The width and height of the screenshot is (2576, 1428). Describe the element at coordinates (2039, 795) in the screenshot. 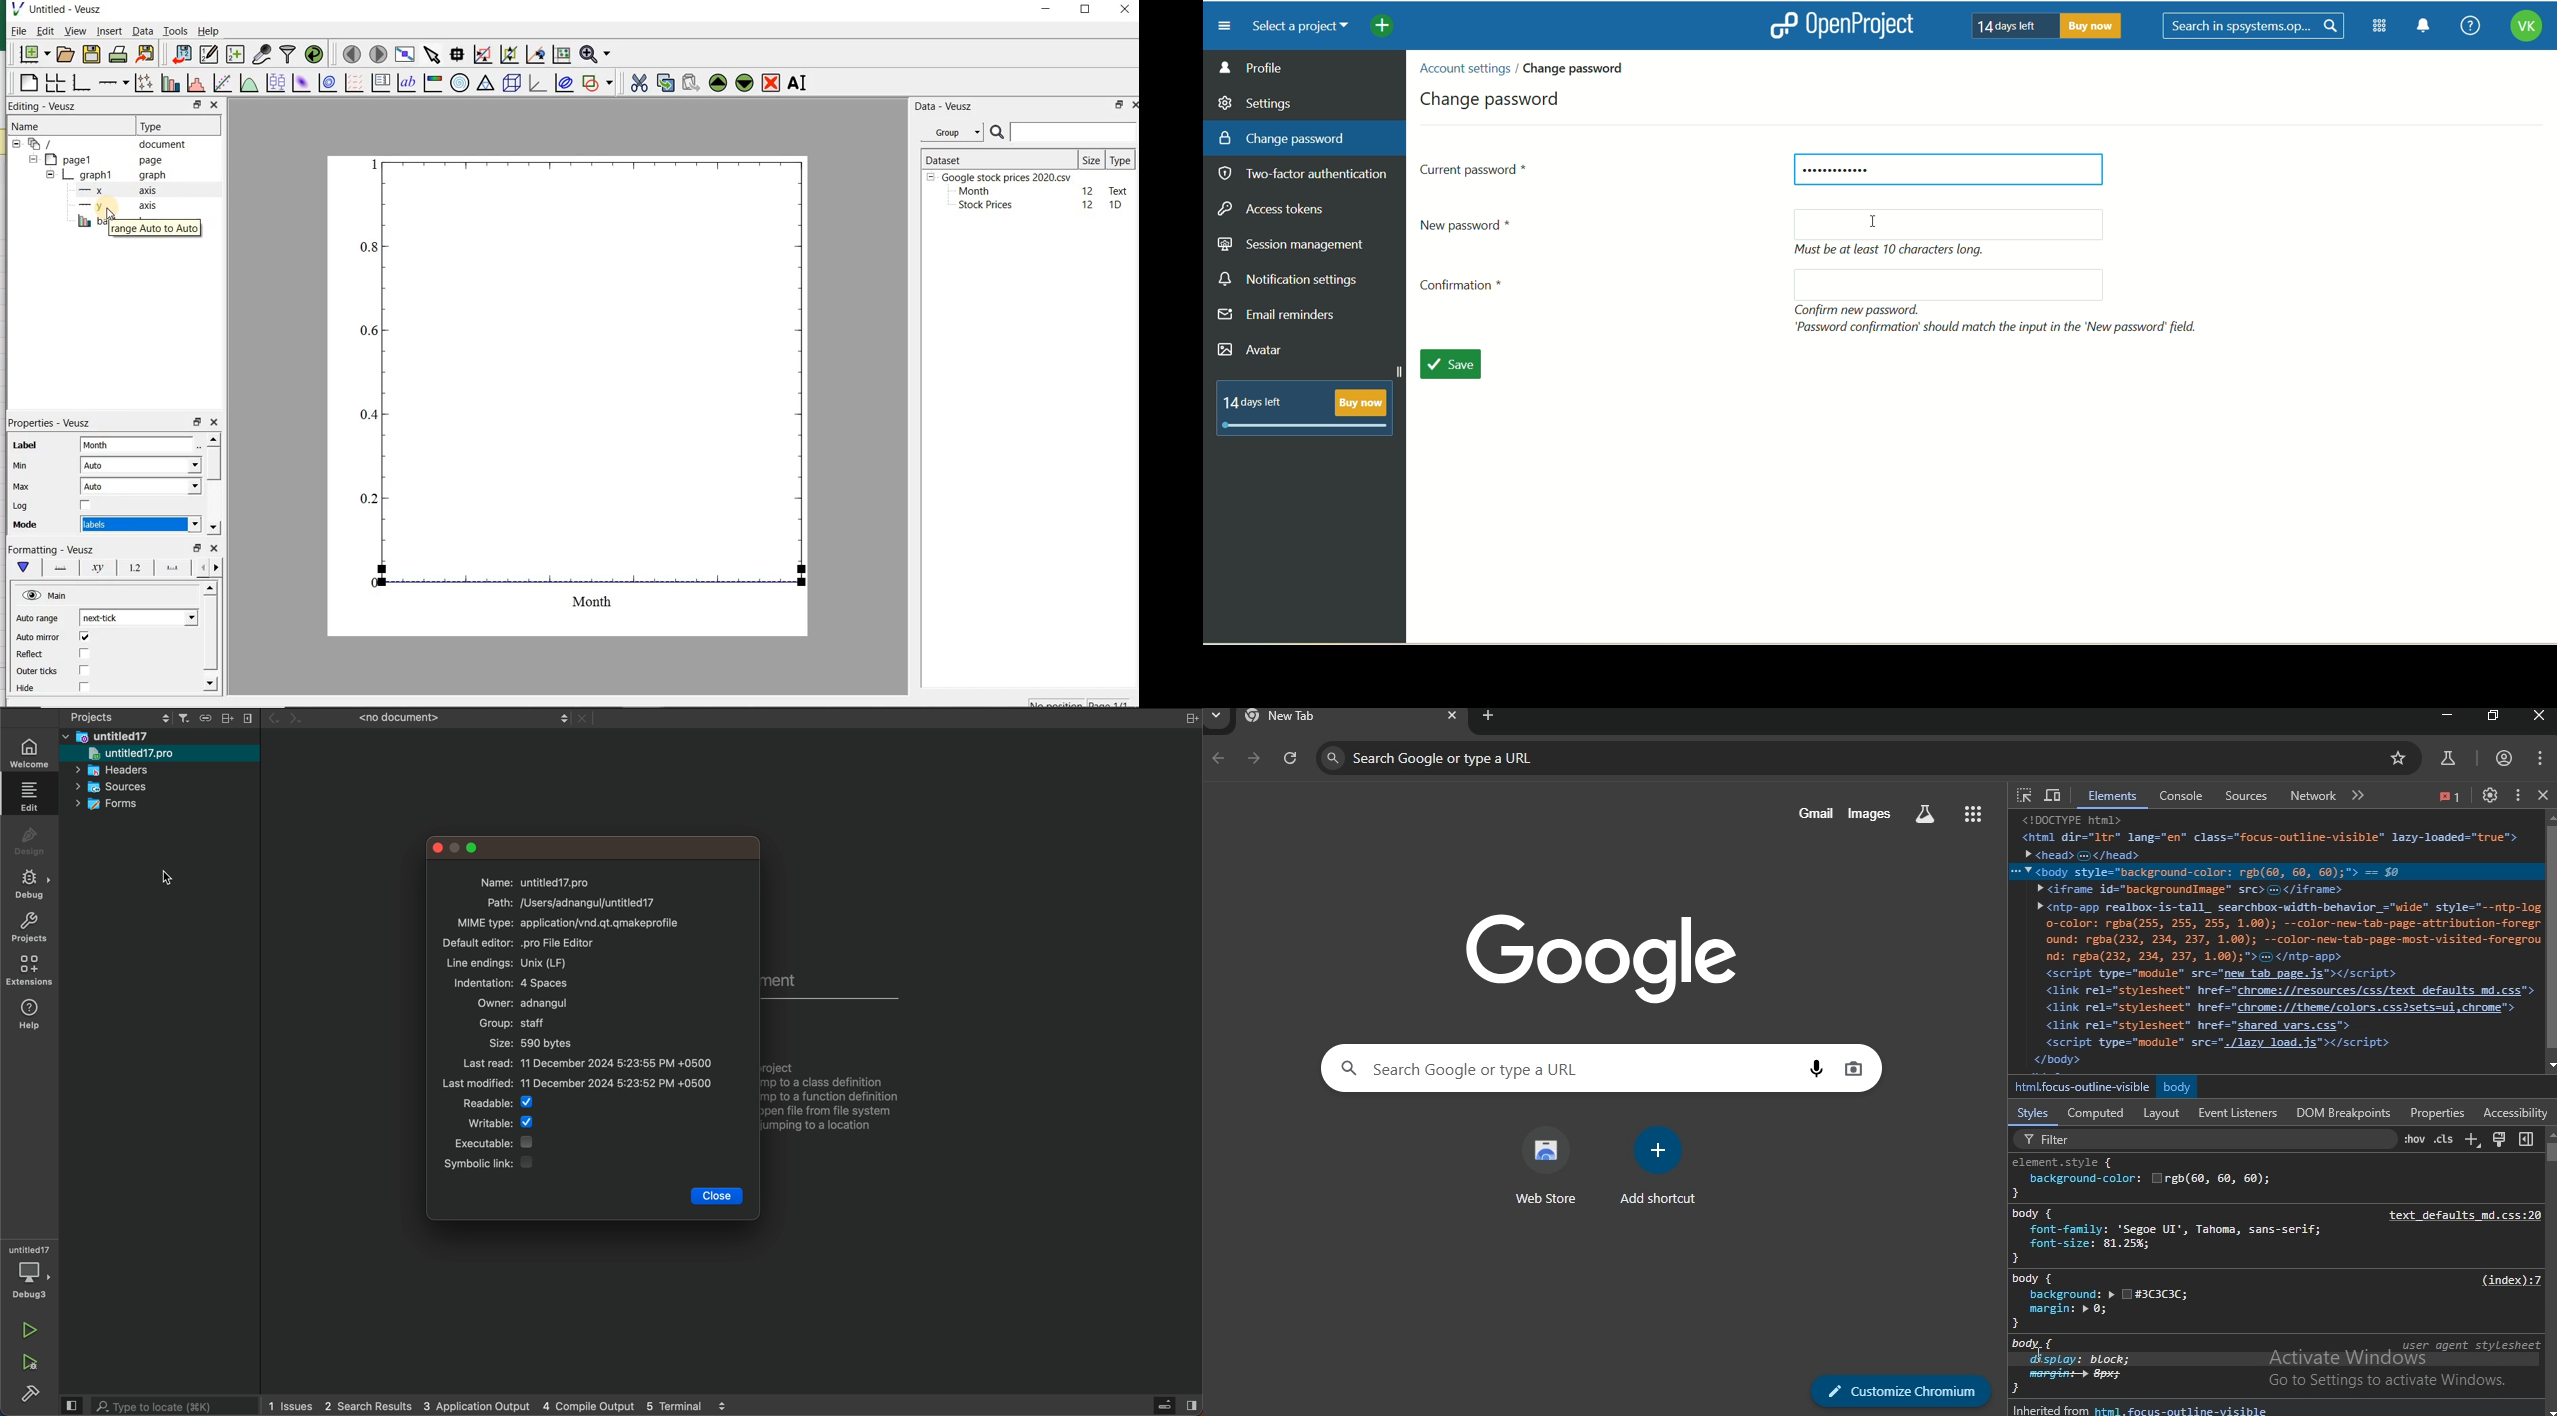

I see `` at that location.